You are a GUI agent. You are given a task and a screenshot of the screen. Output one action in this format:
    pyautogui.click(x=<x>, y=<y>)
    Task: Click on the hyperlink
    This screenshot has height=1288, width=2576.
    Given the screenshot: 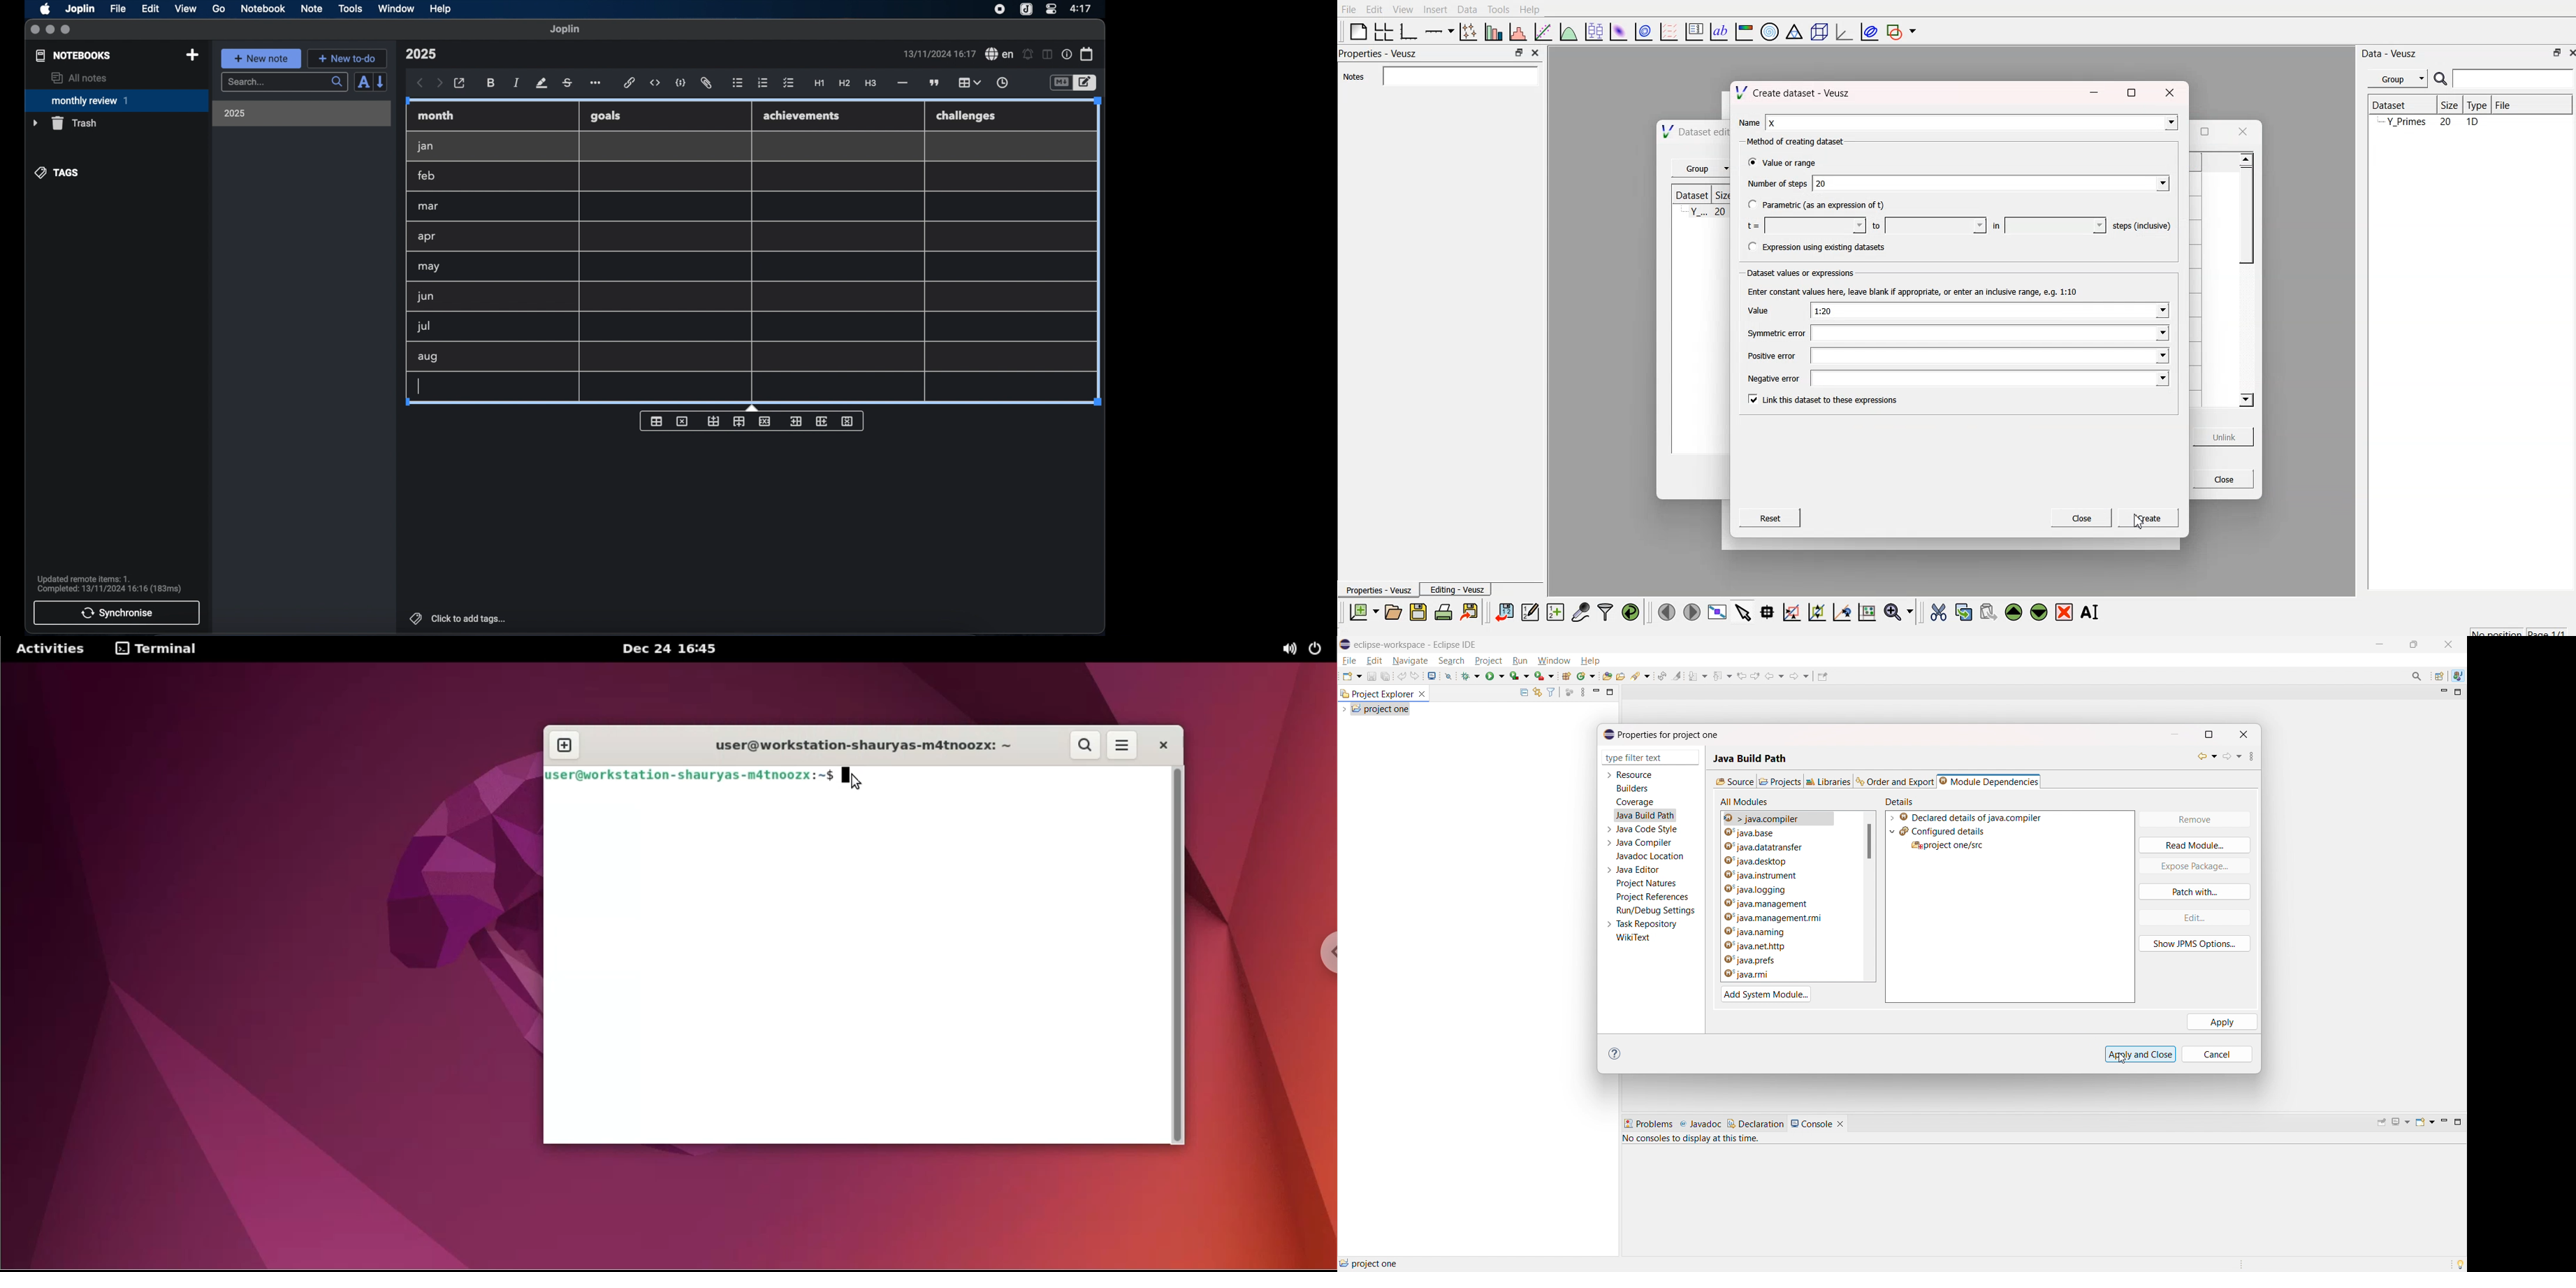 What is the action you would take?
    pyautogui.click(x=630, y=82)
    